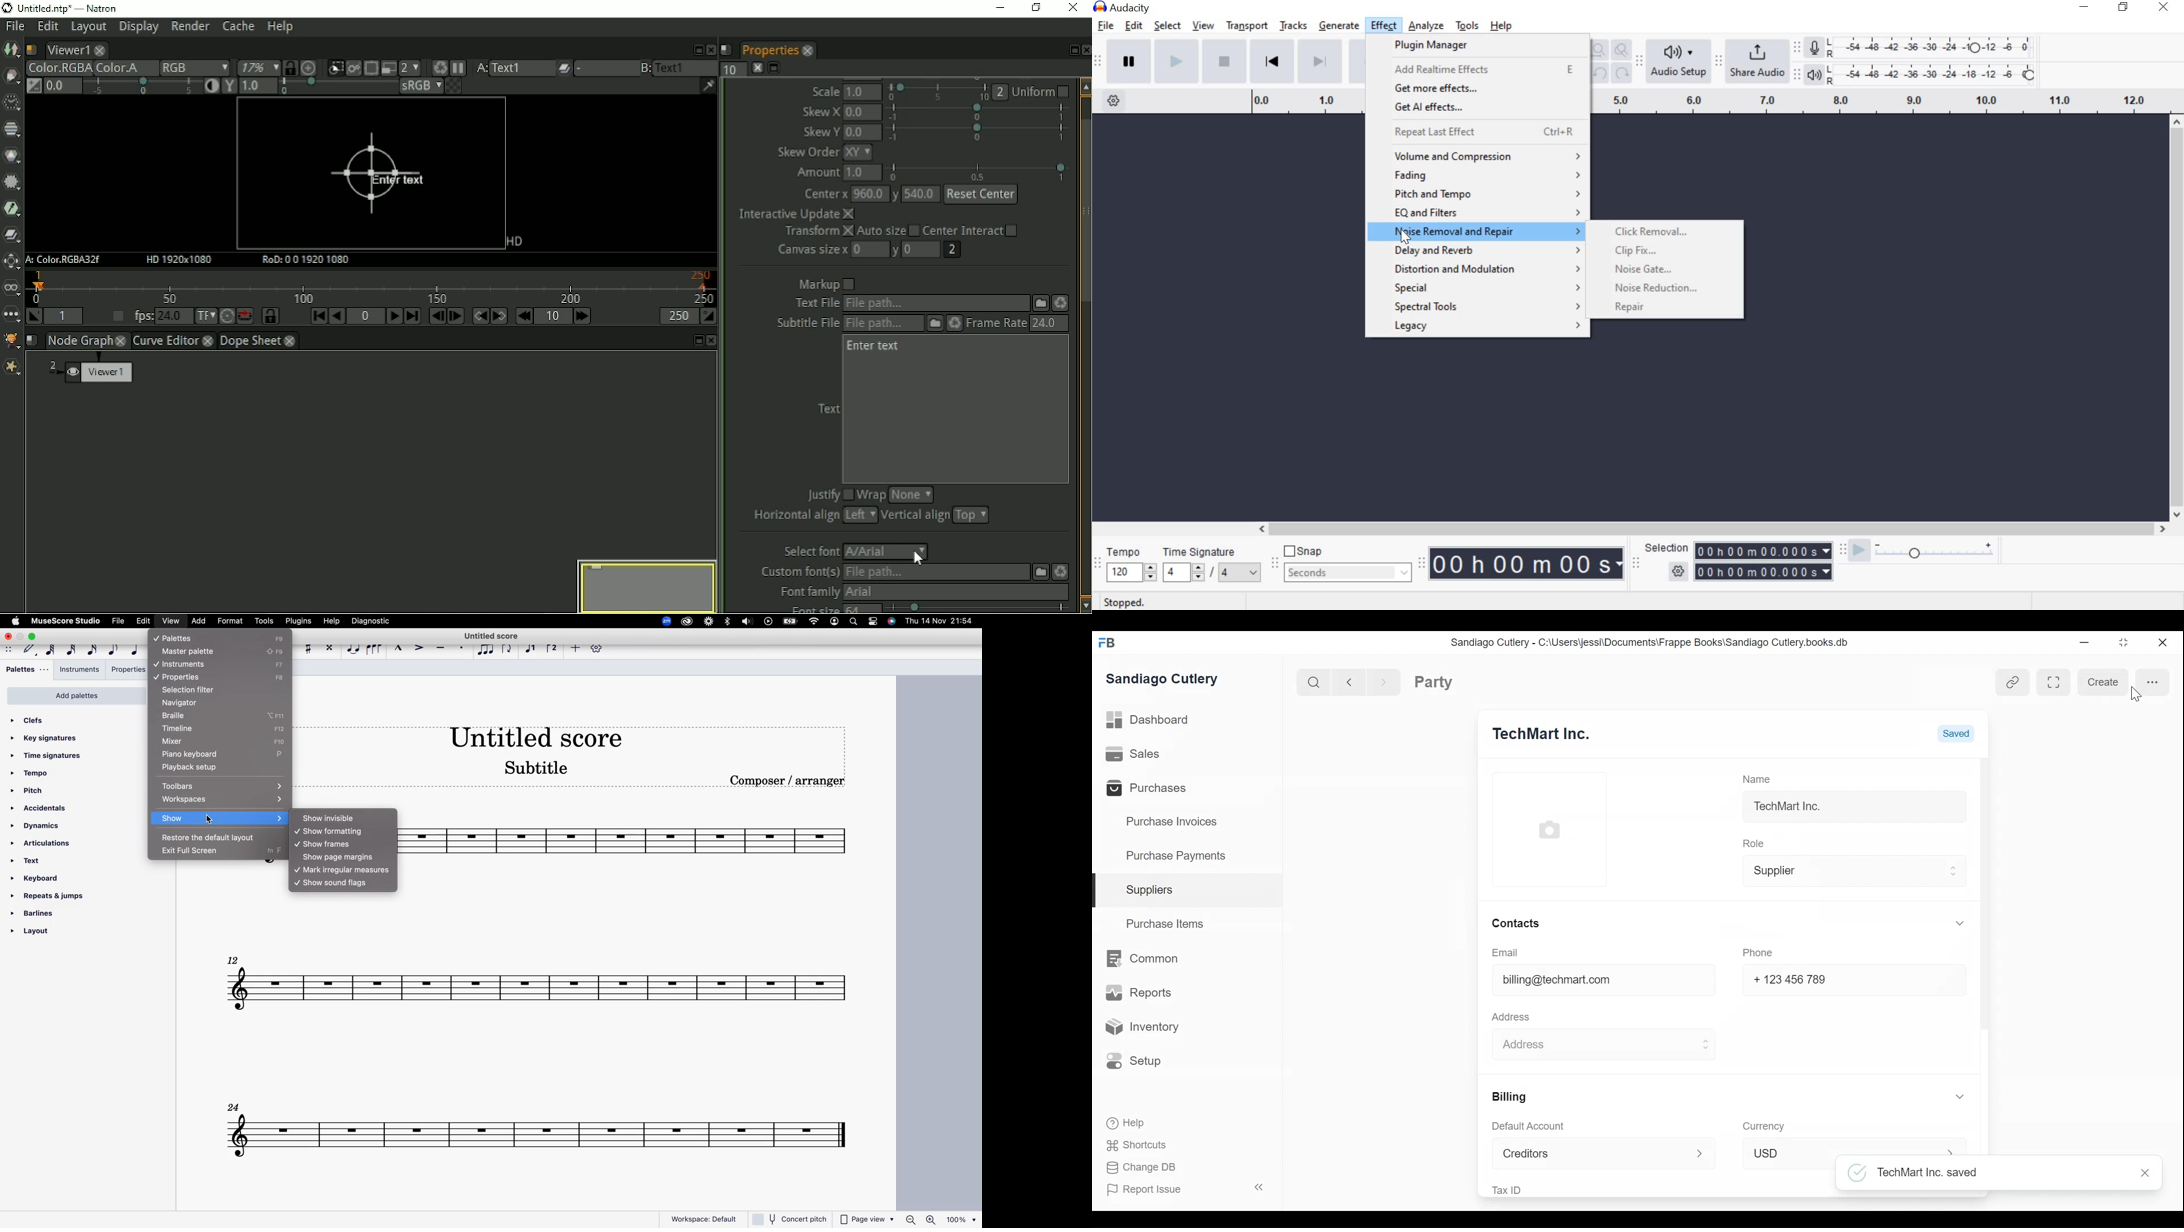  What do you see at coordinates (1757, 953) in the screenshot?
I see `Phone` at bounding box center [1757, 953].